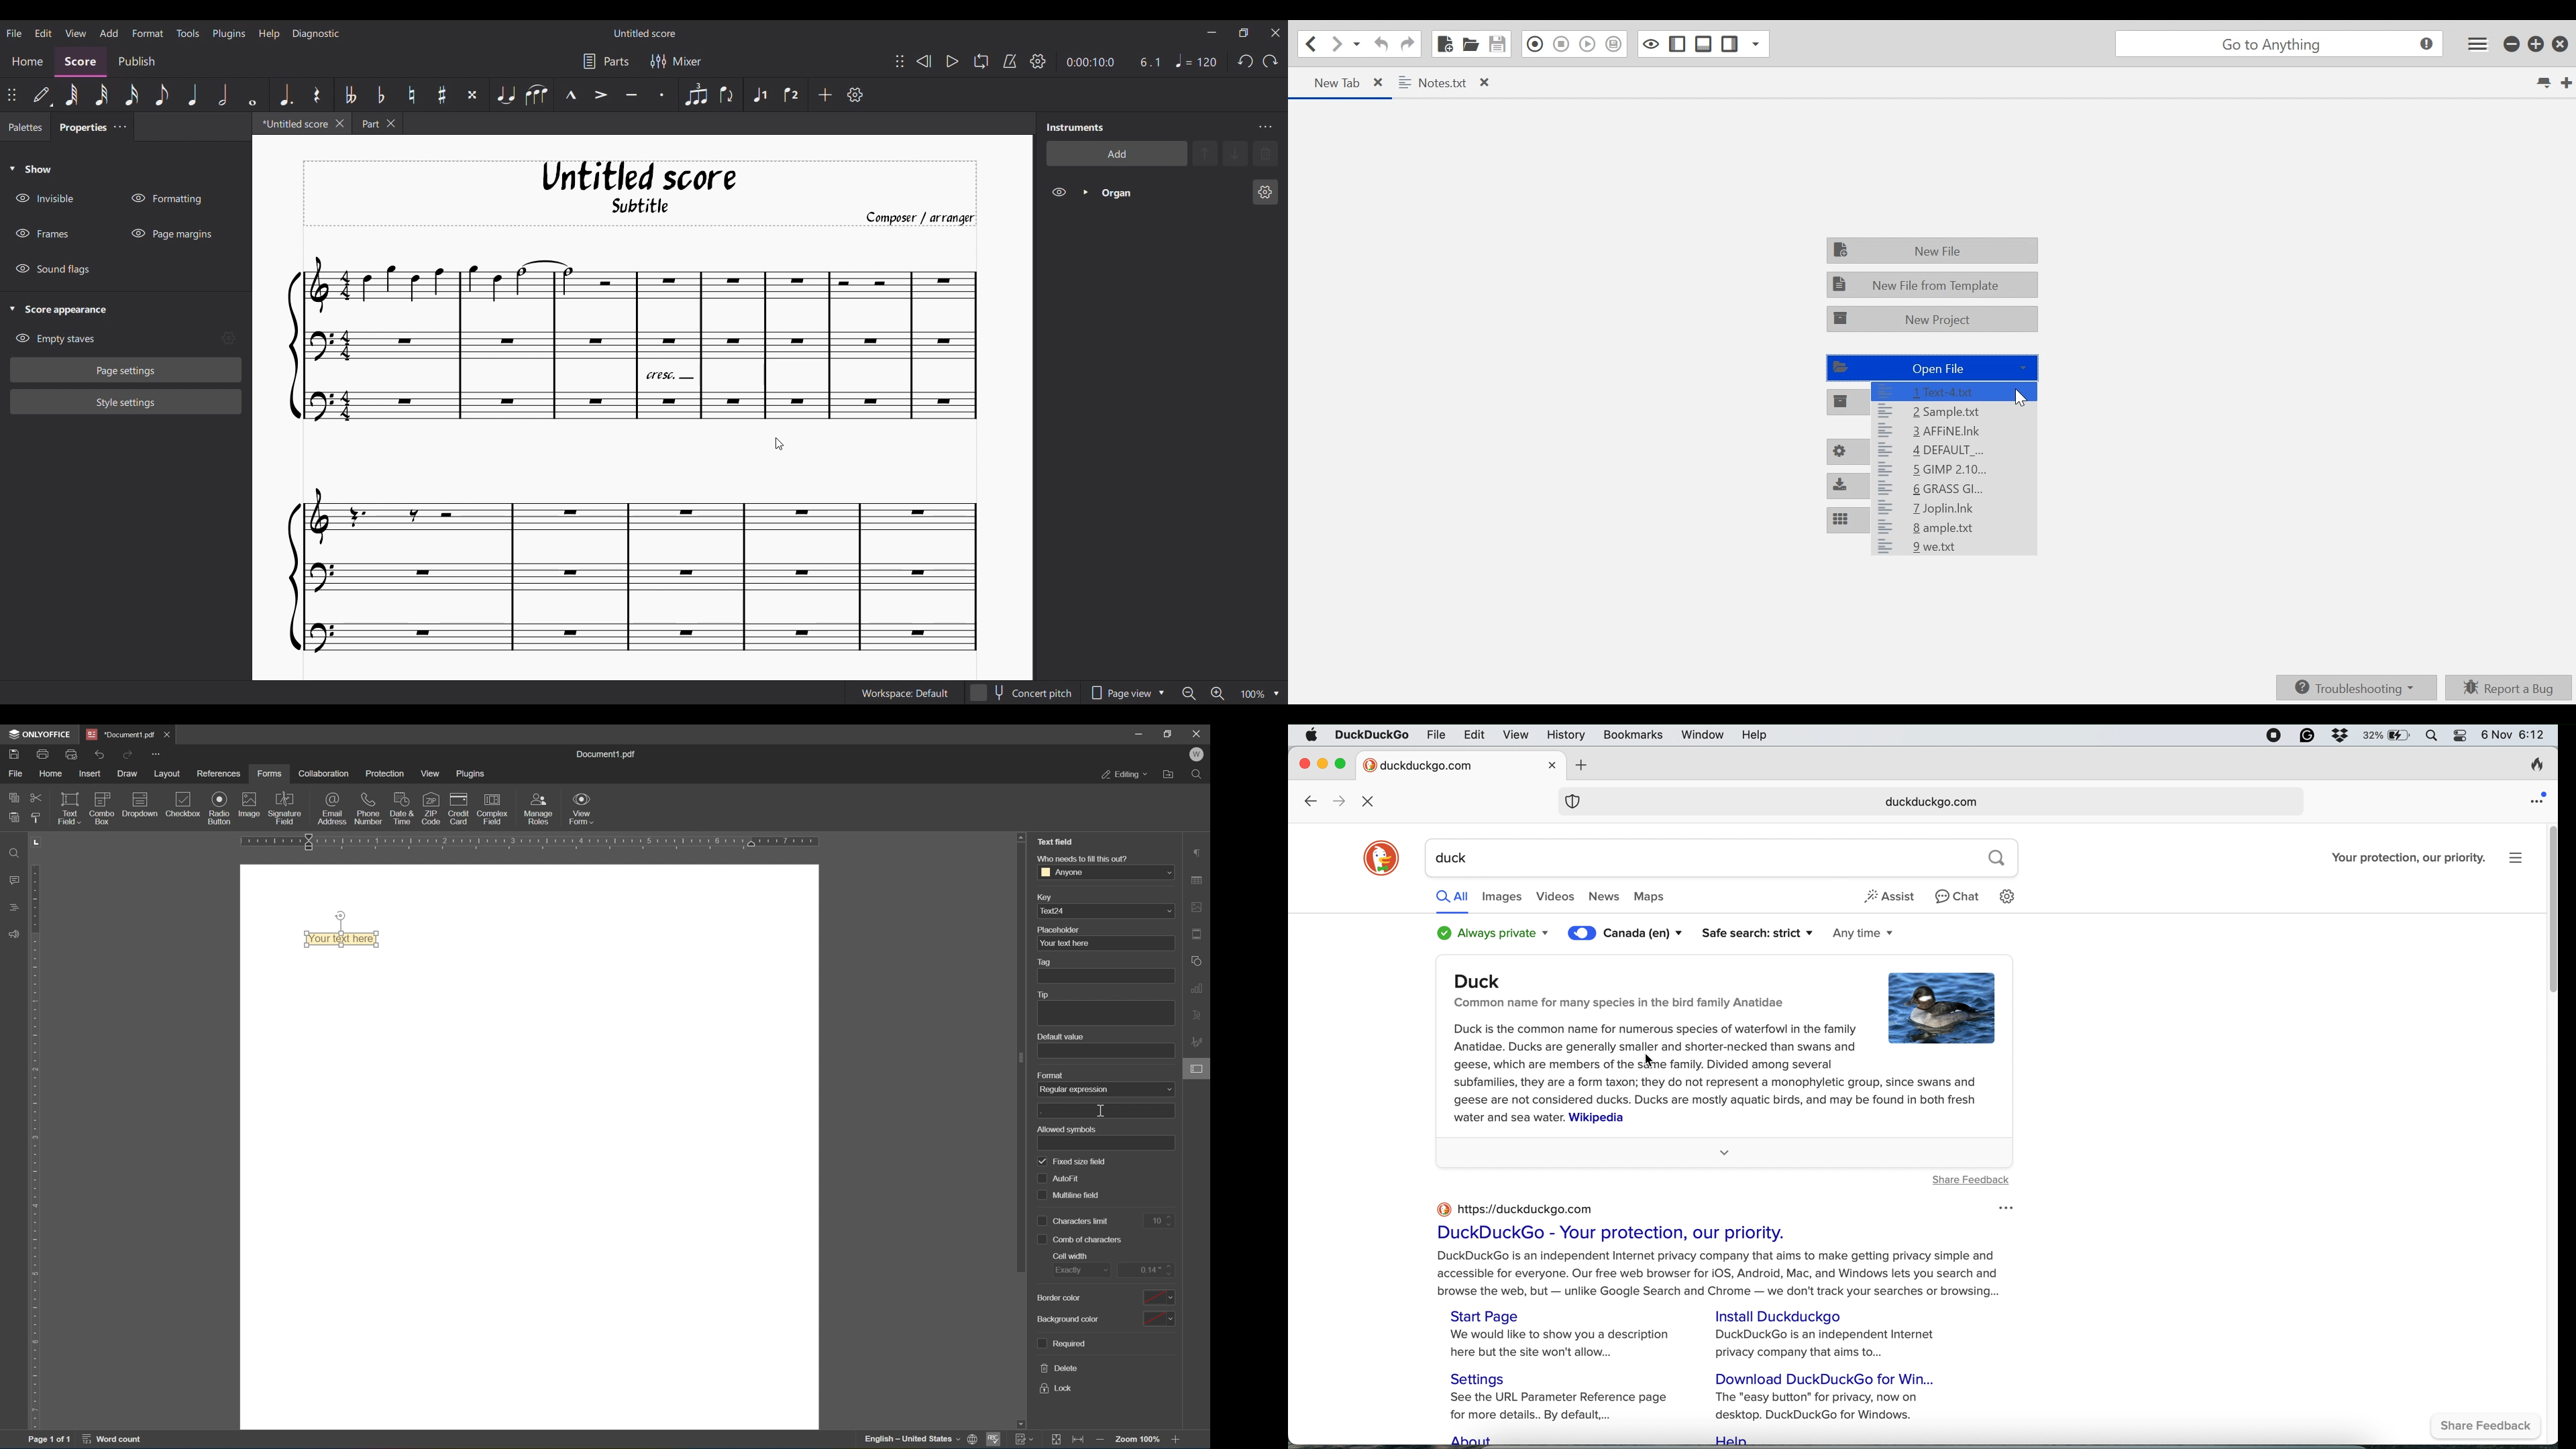 Image resolution: width=2576 pixels, height=1456 pixels. What do you see at coordinates (385, 773) in the screenshot?
I see `protection` at bounding box center [385, 773].